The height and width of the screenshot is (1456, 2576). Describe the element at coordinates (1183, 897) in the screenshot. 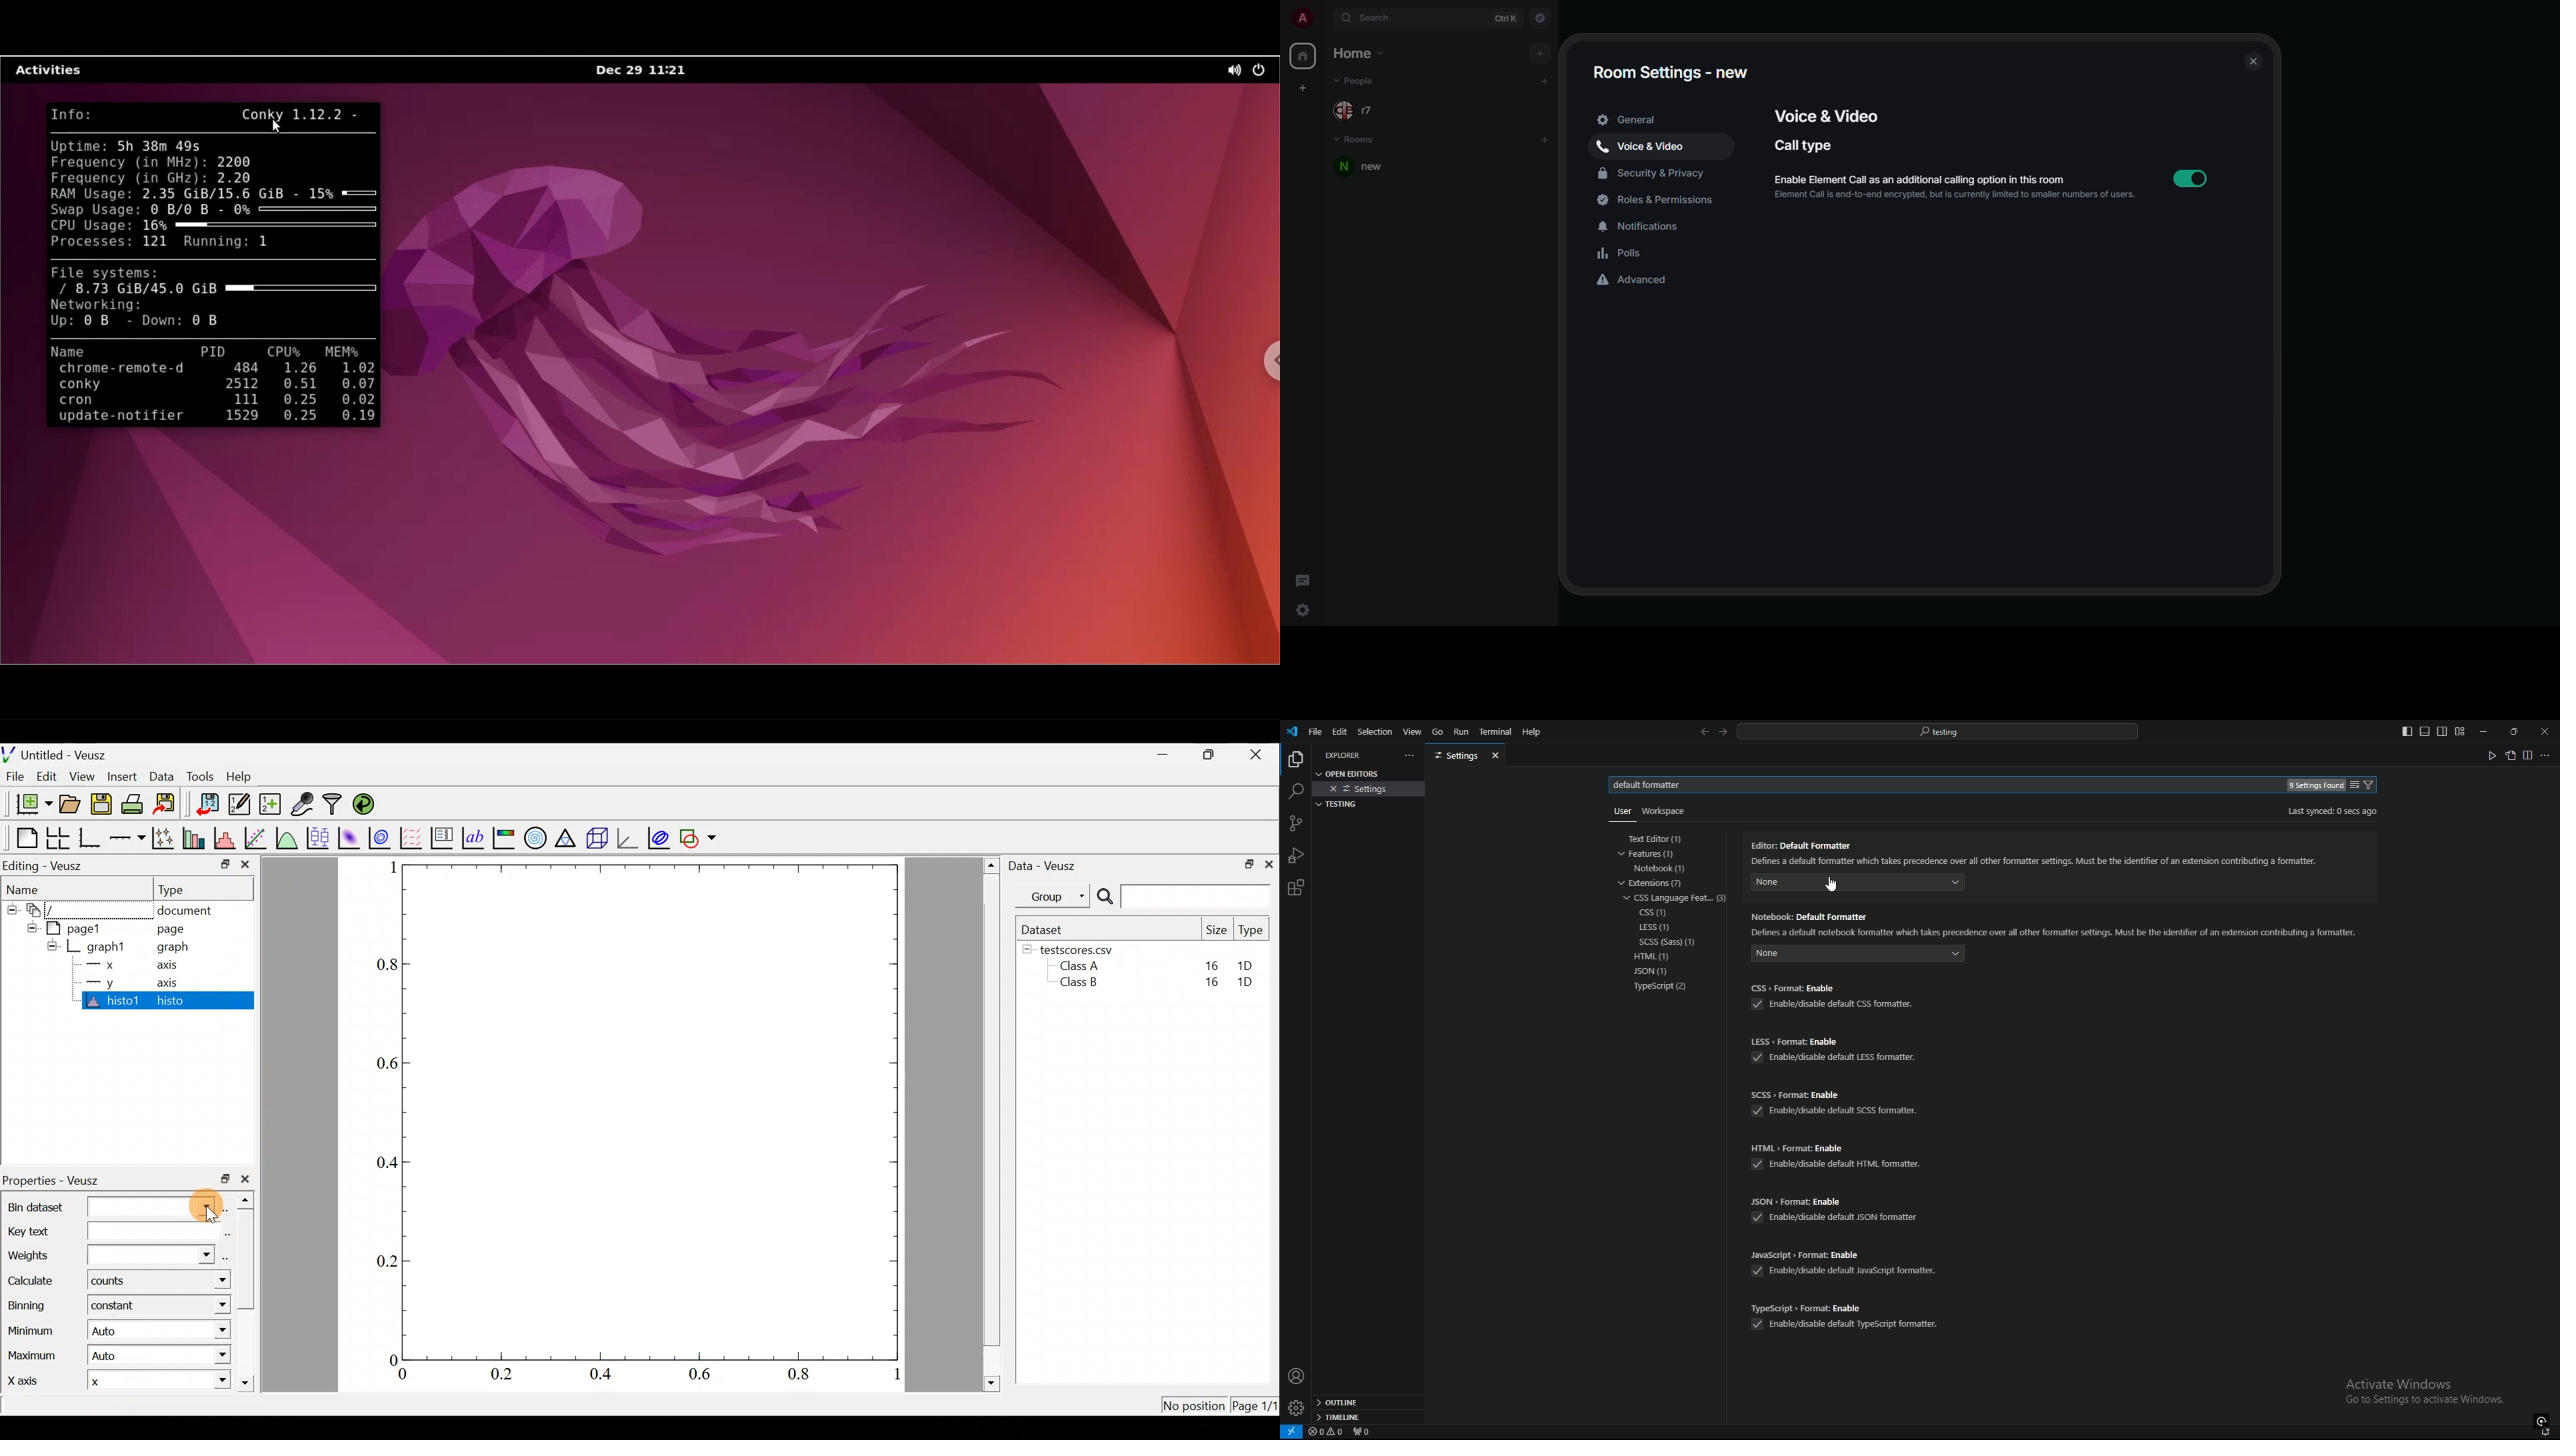

I see `Search bar` at that location.